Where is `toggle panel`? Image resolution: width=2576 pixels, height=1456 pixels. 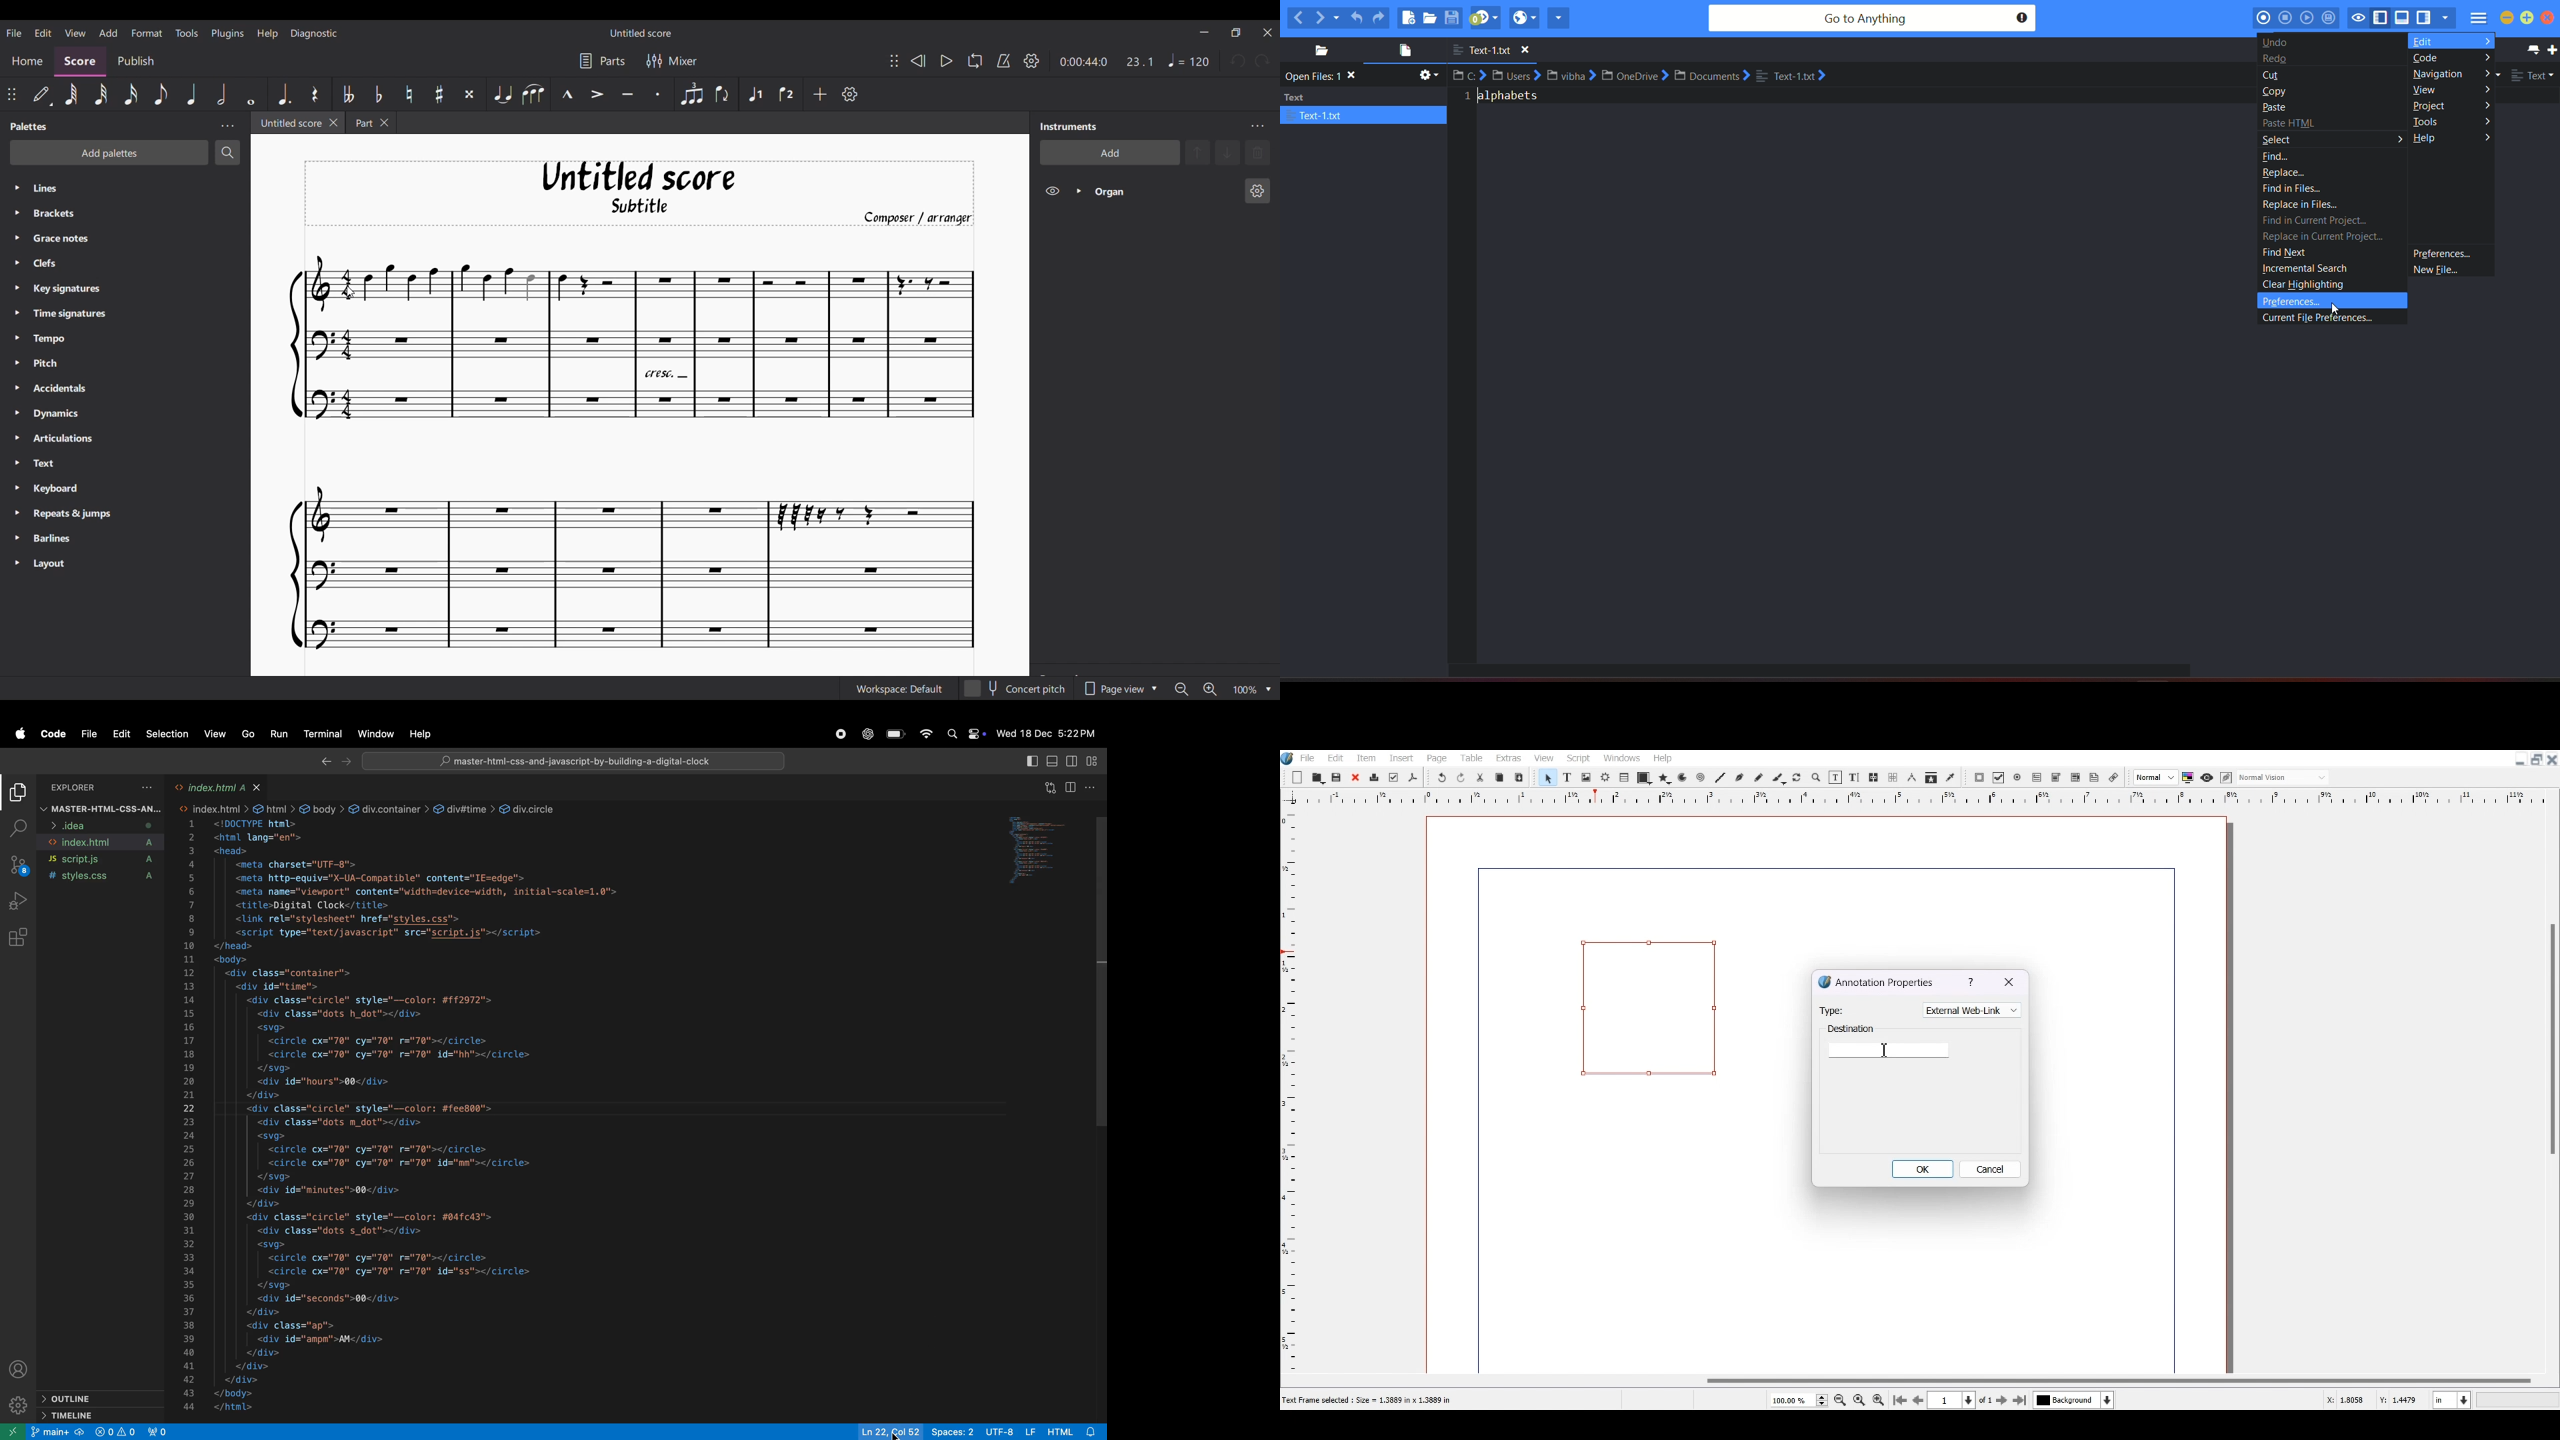
toggle panel is located at coordinates (1051, 761).